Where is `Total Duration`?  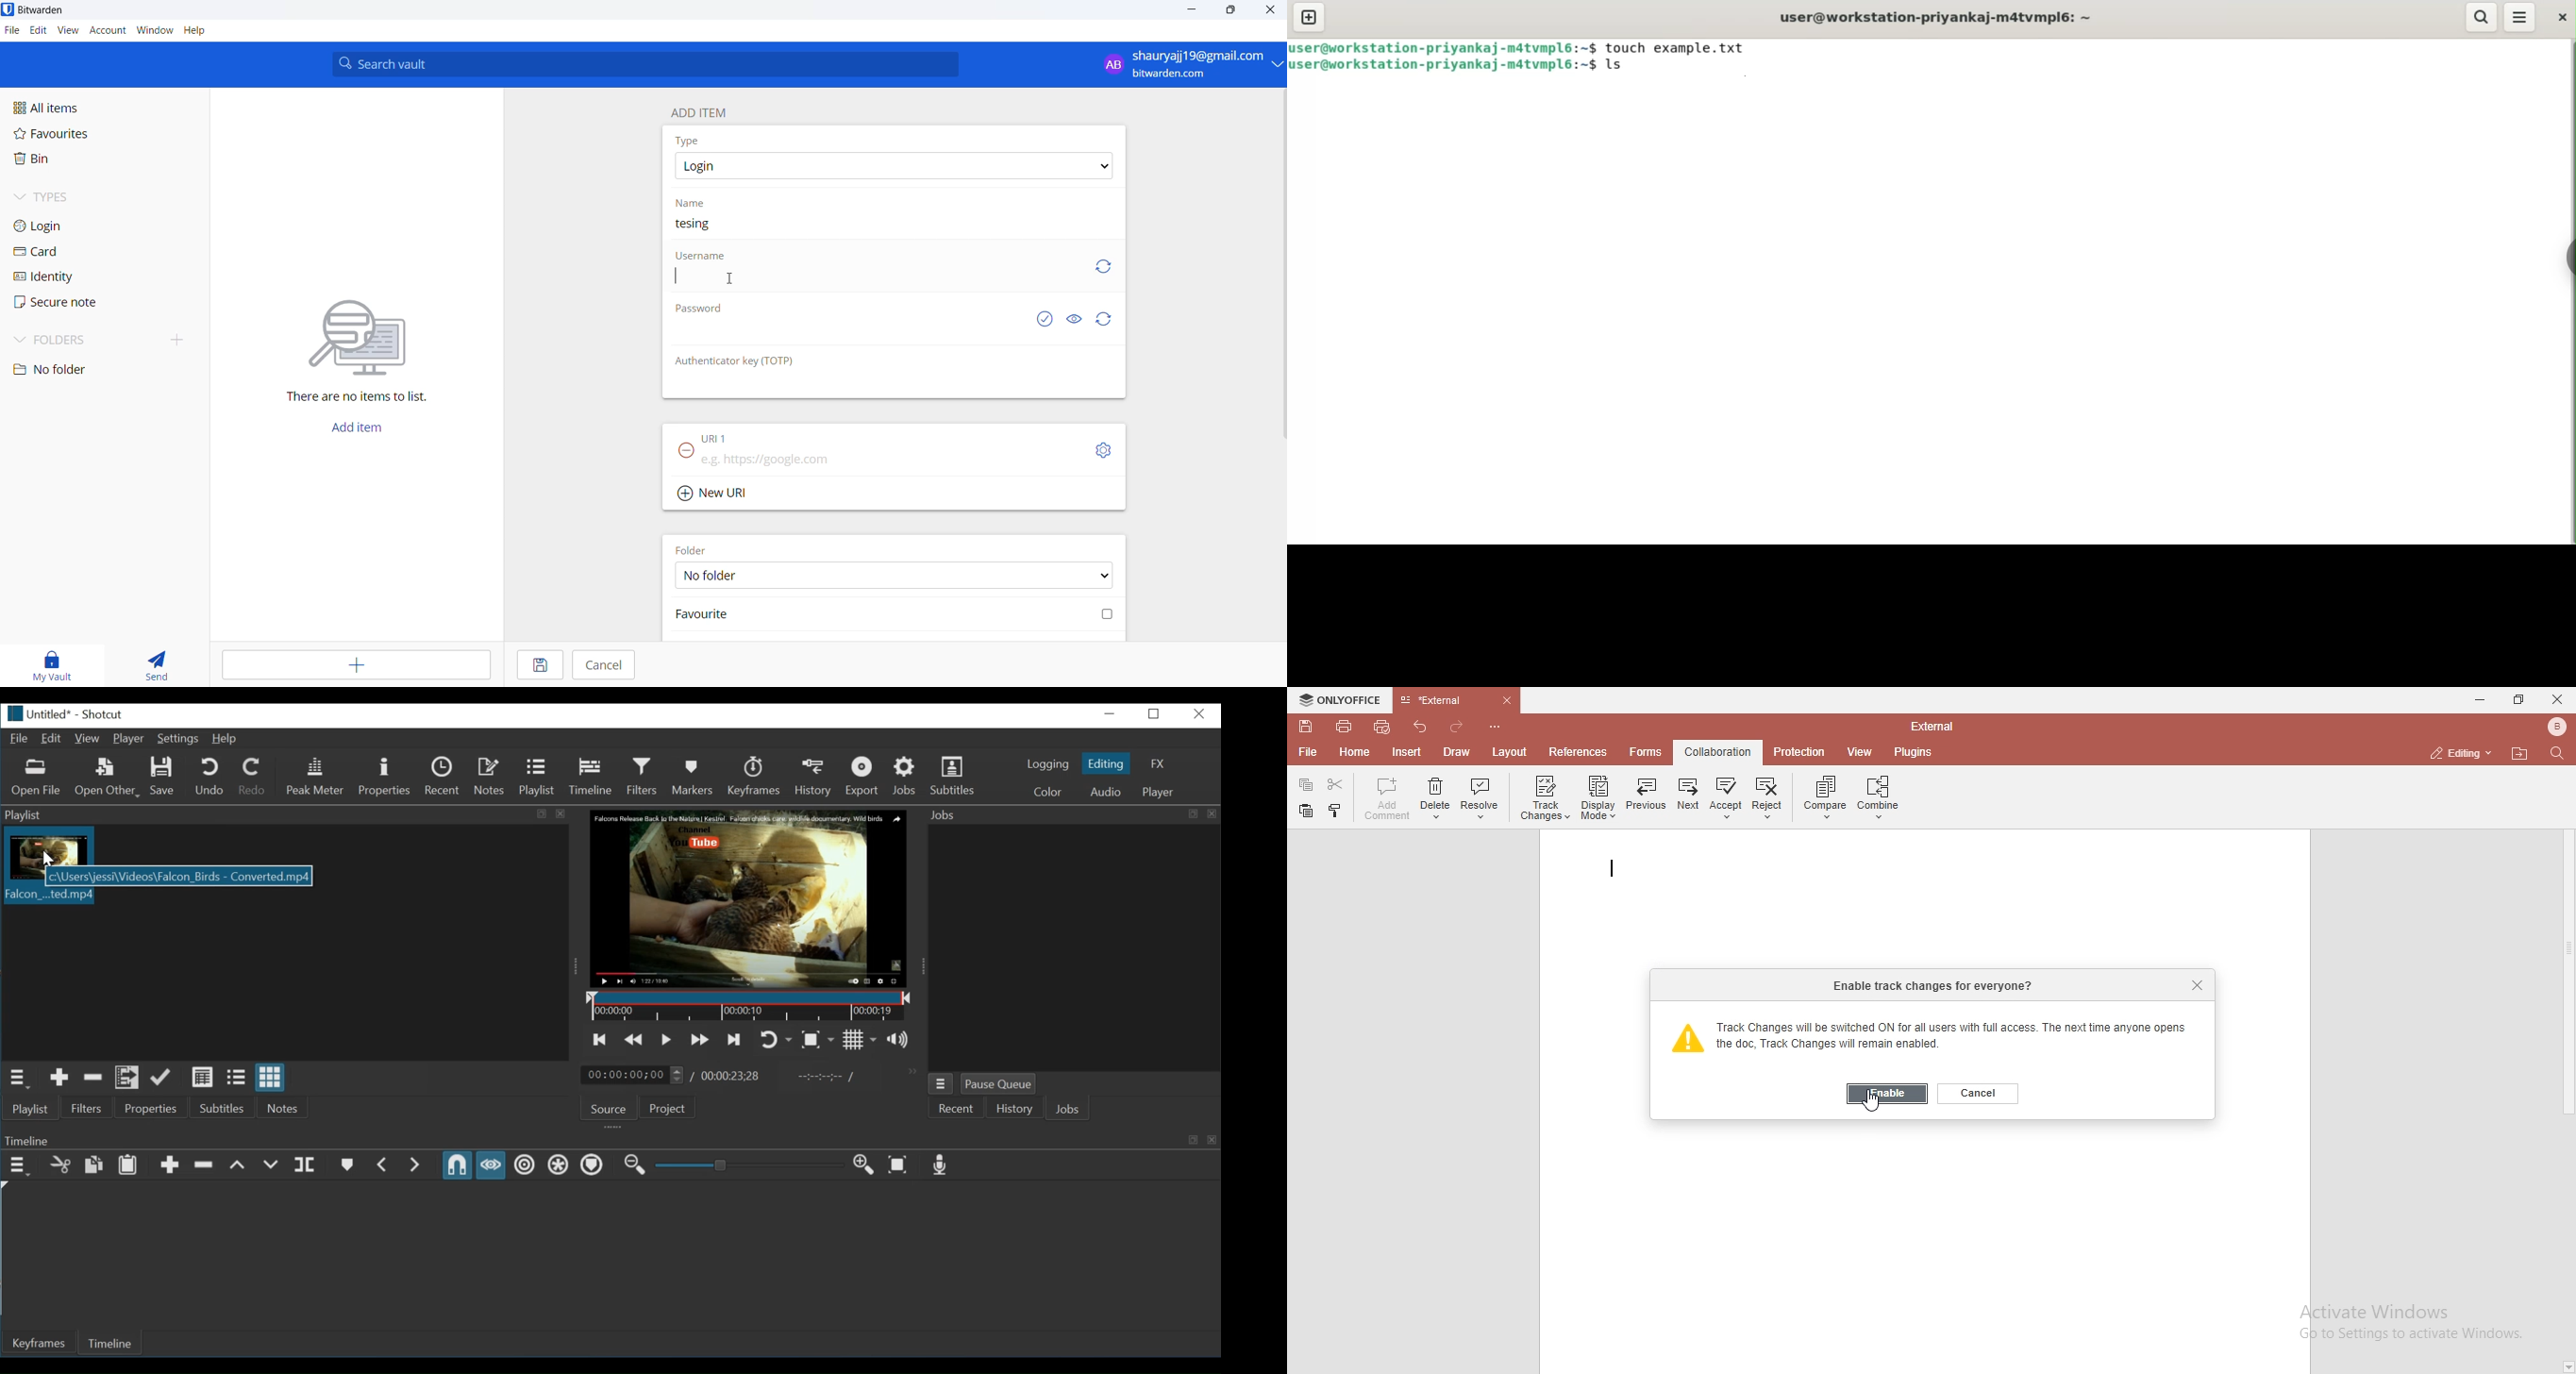
Total Duration is located at coordinates (731, 1077).